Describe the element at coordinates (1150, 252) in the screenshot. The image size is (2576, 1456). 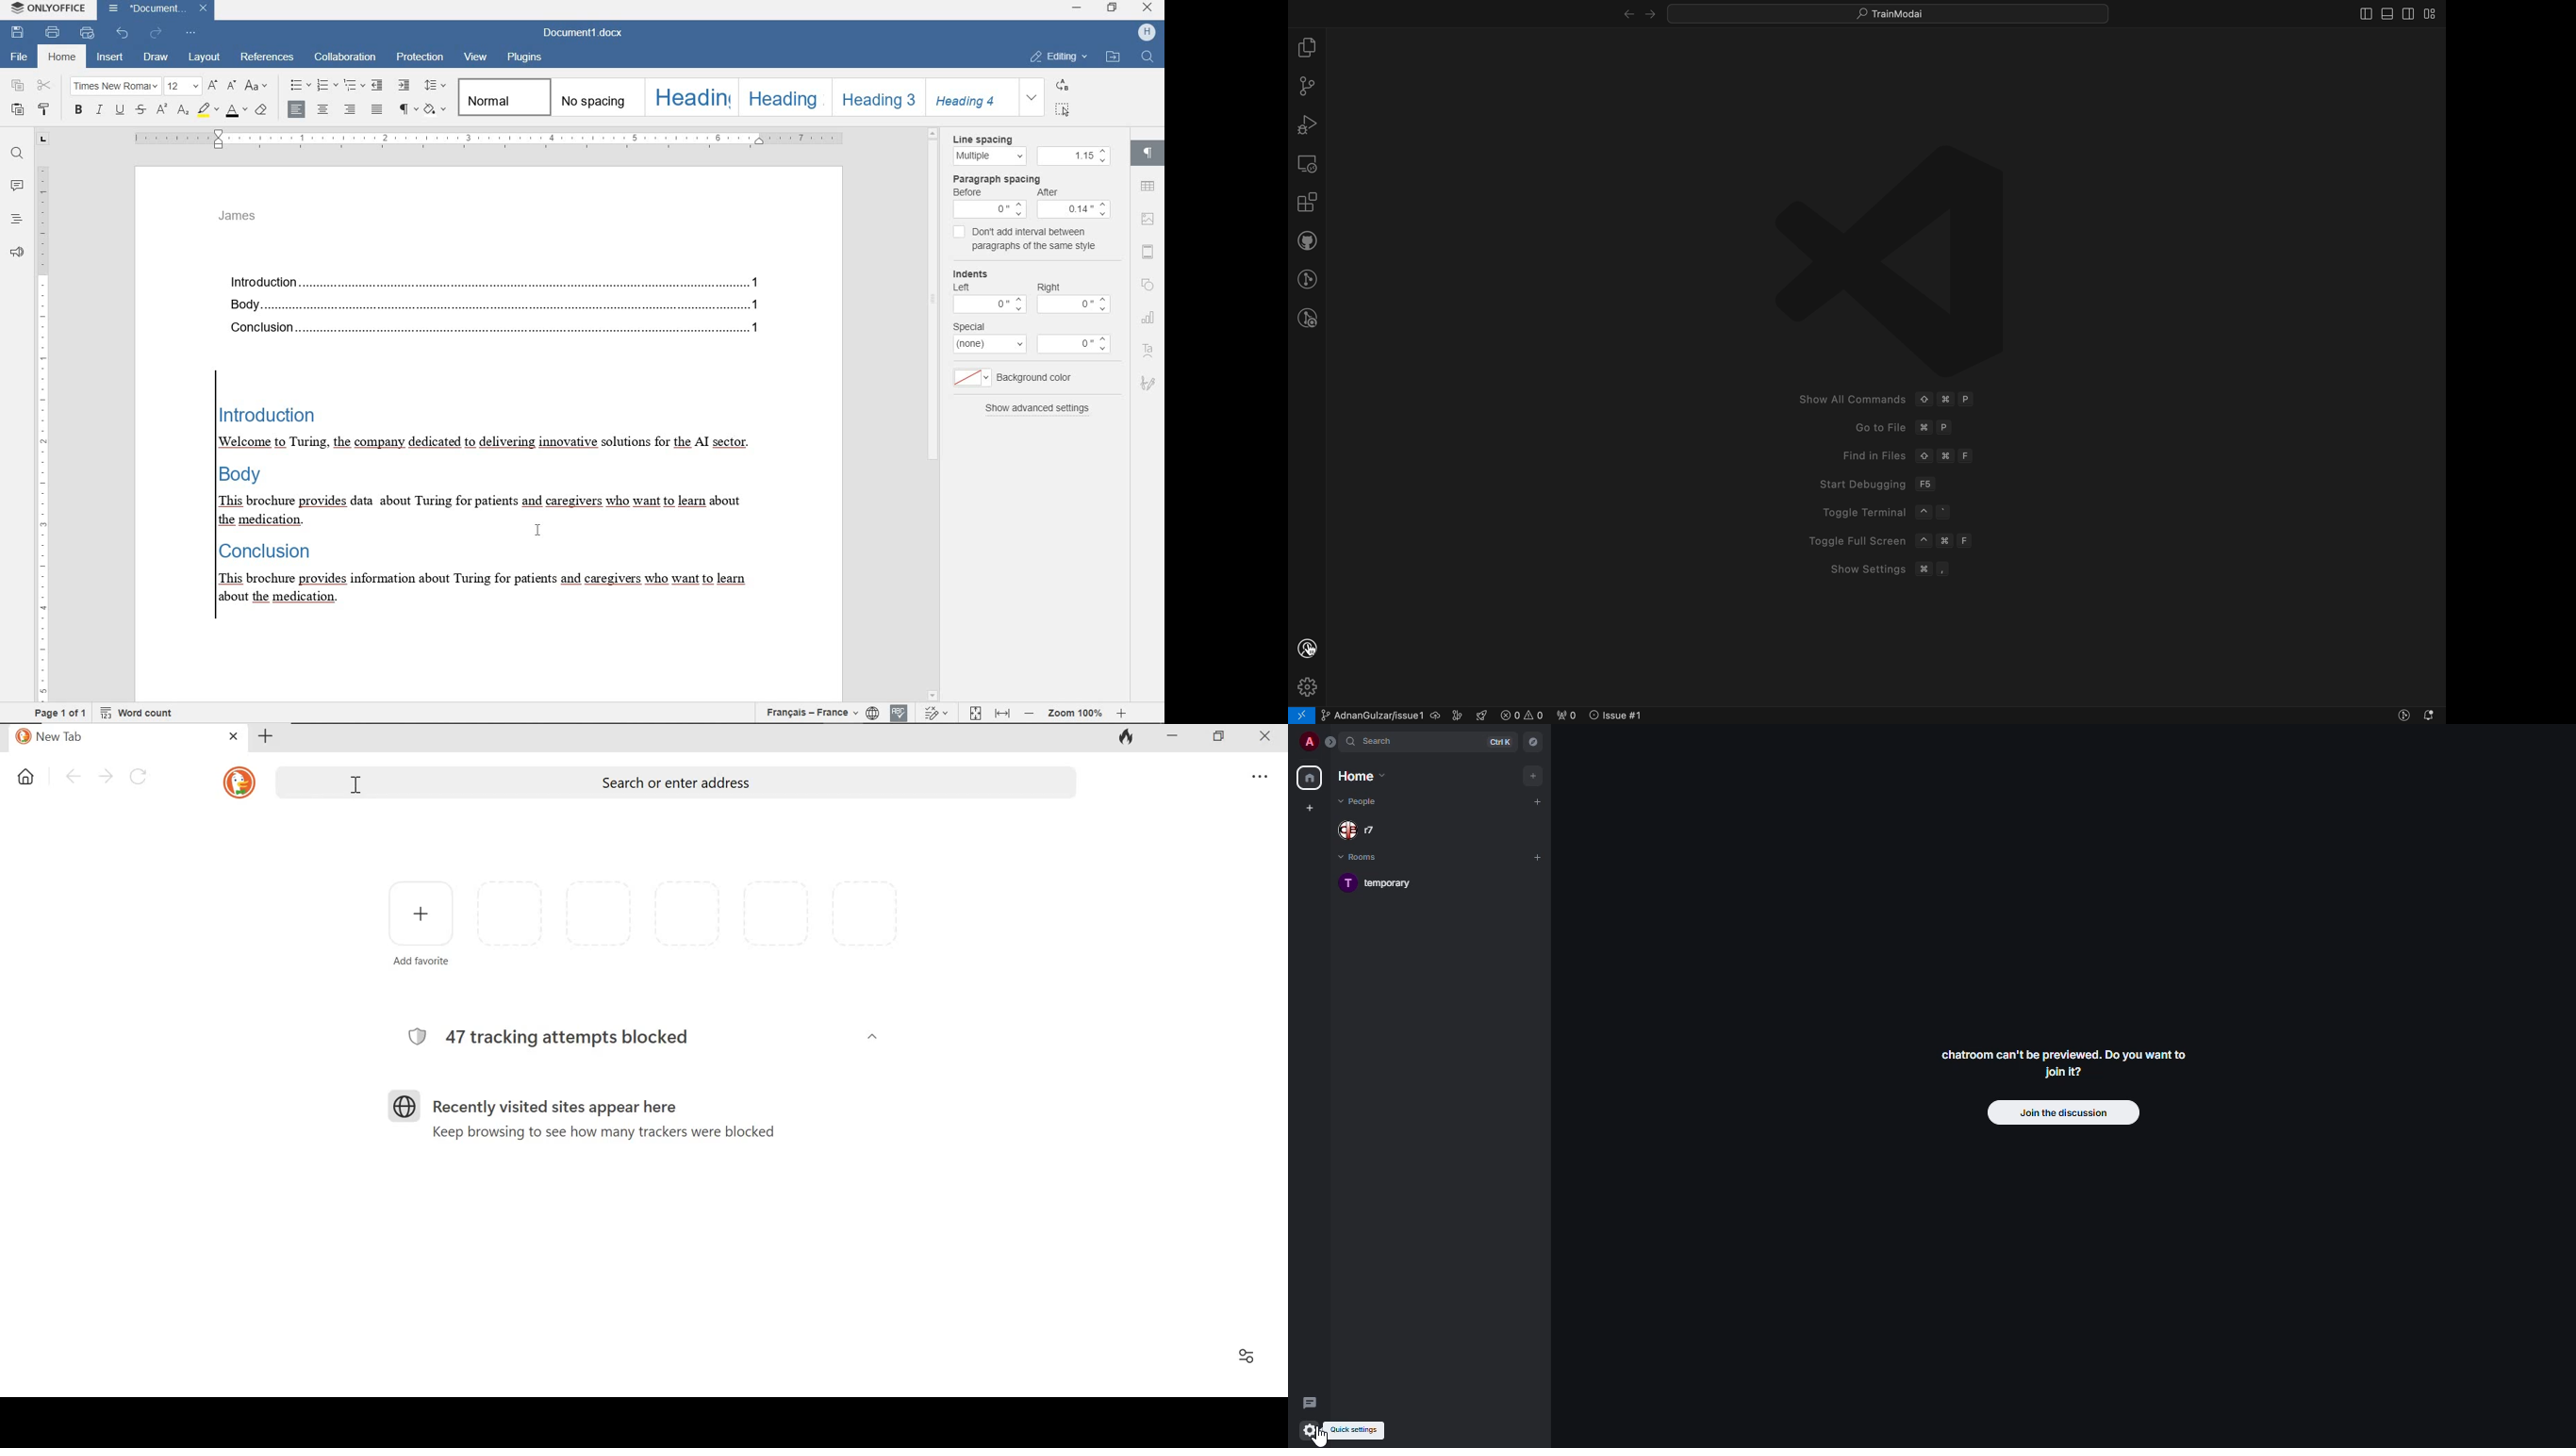
I see `header and footer` at that location.